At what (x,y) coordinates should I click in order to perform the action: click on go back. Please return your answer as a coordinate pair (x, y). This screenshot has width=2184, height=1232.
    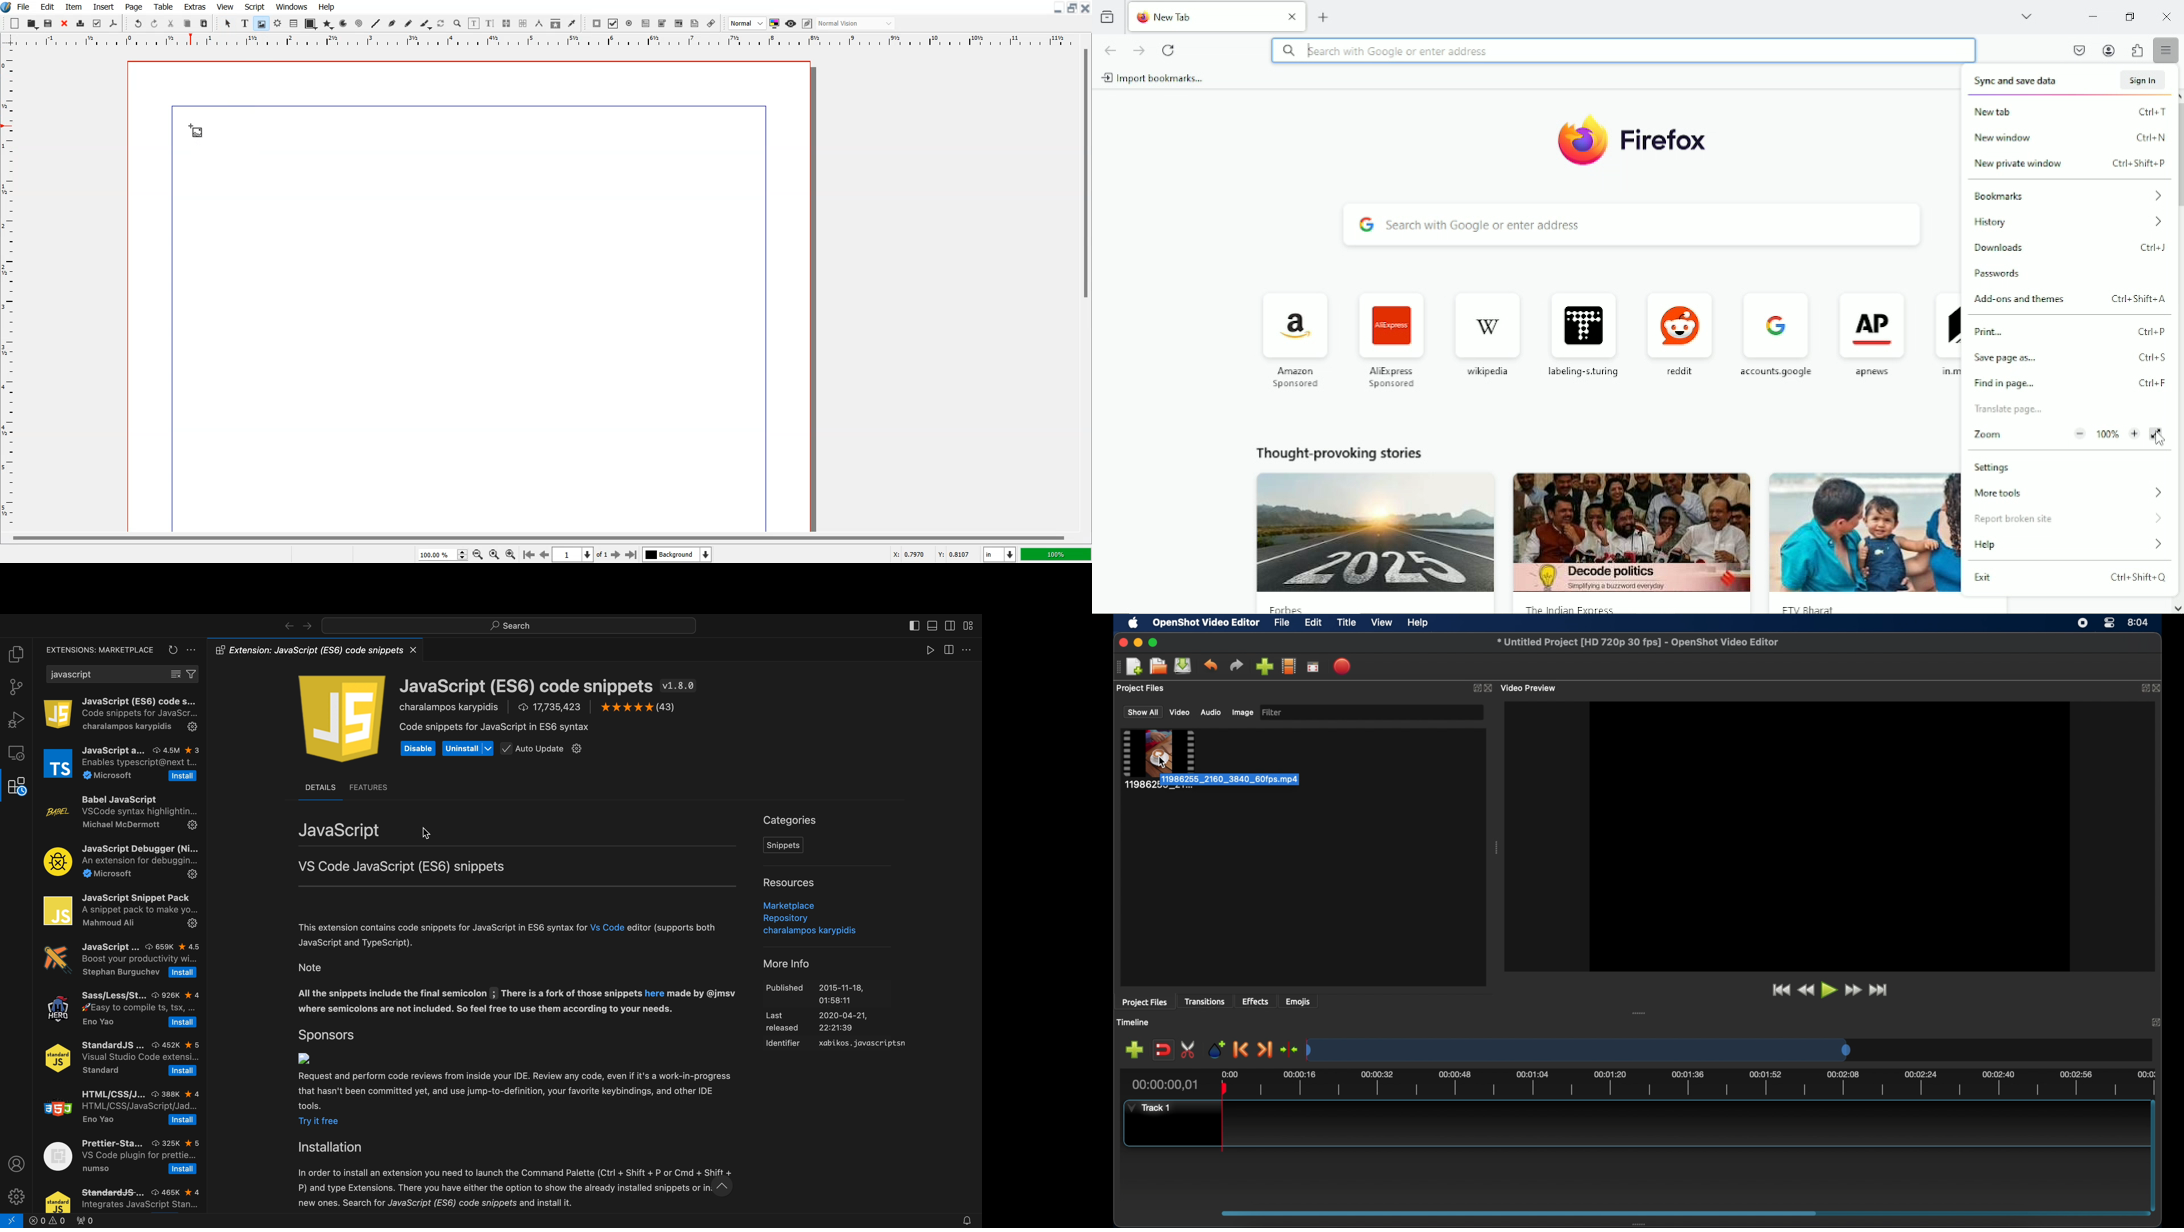
    Looking at the image, I should click on (1110, 50).